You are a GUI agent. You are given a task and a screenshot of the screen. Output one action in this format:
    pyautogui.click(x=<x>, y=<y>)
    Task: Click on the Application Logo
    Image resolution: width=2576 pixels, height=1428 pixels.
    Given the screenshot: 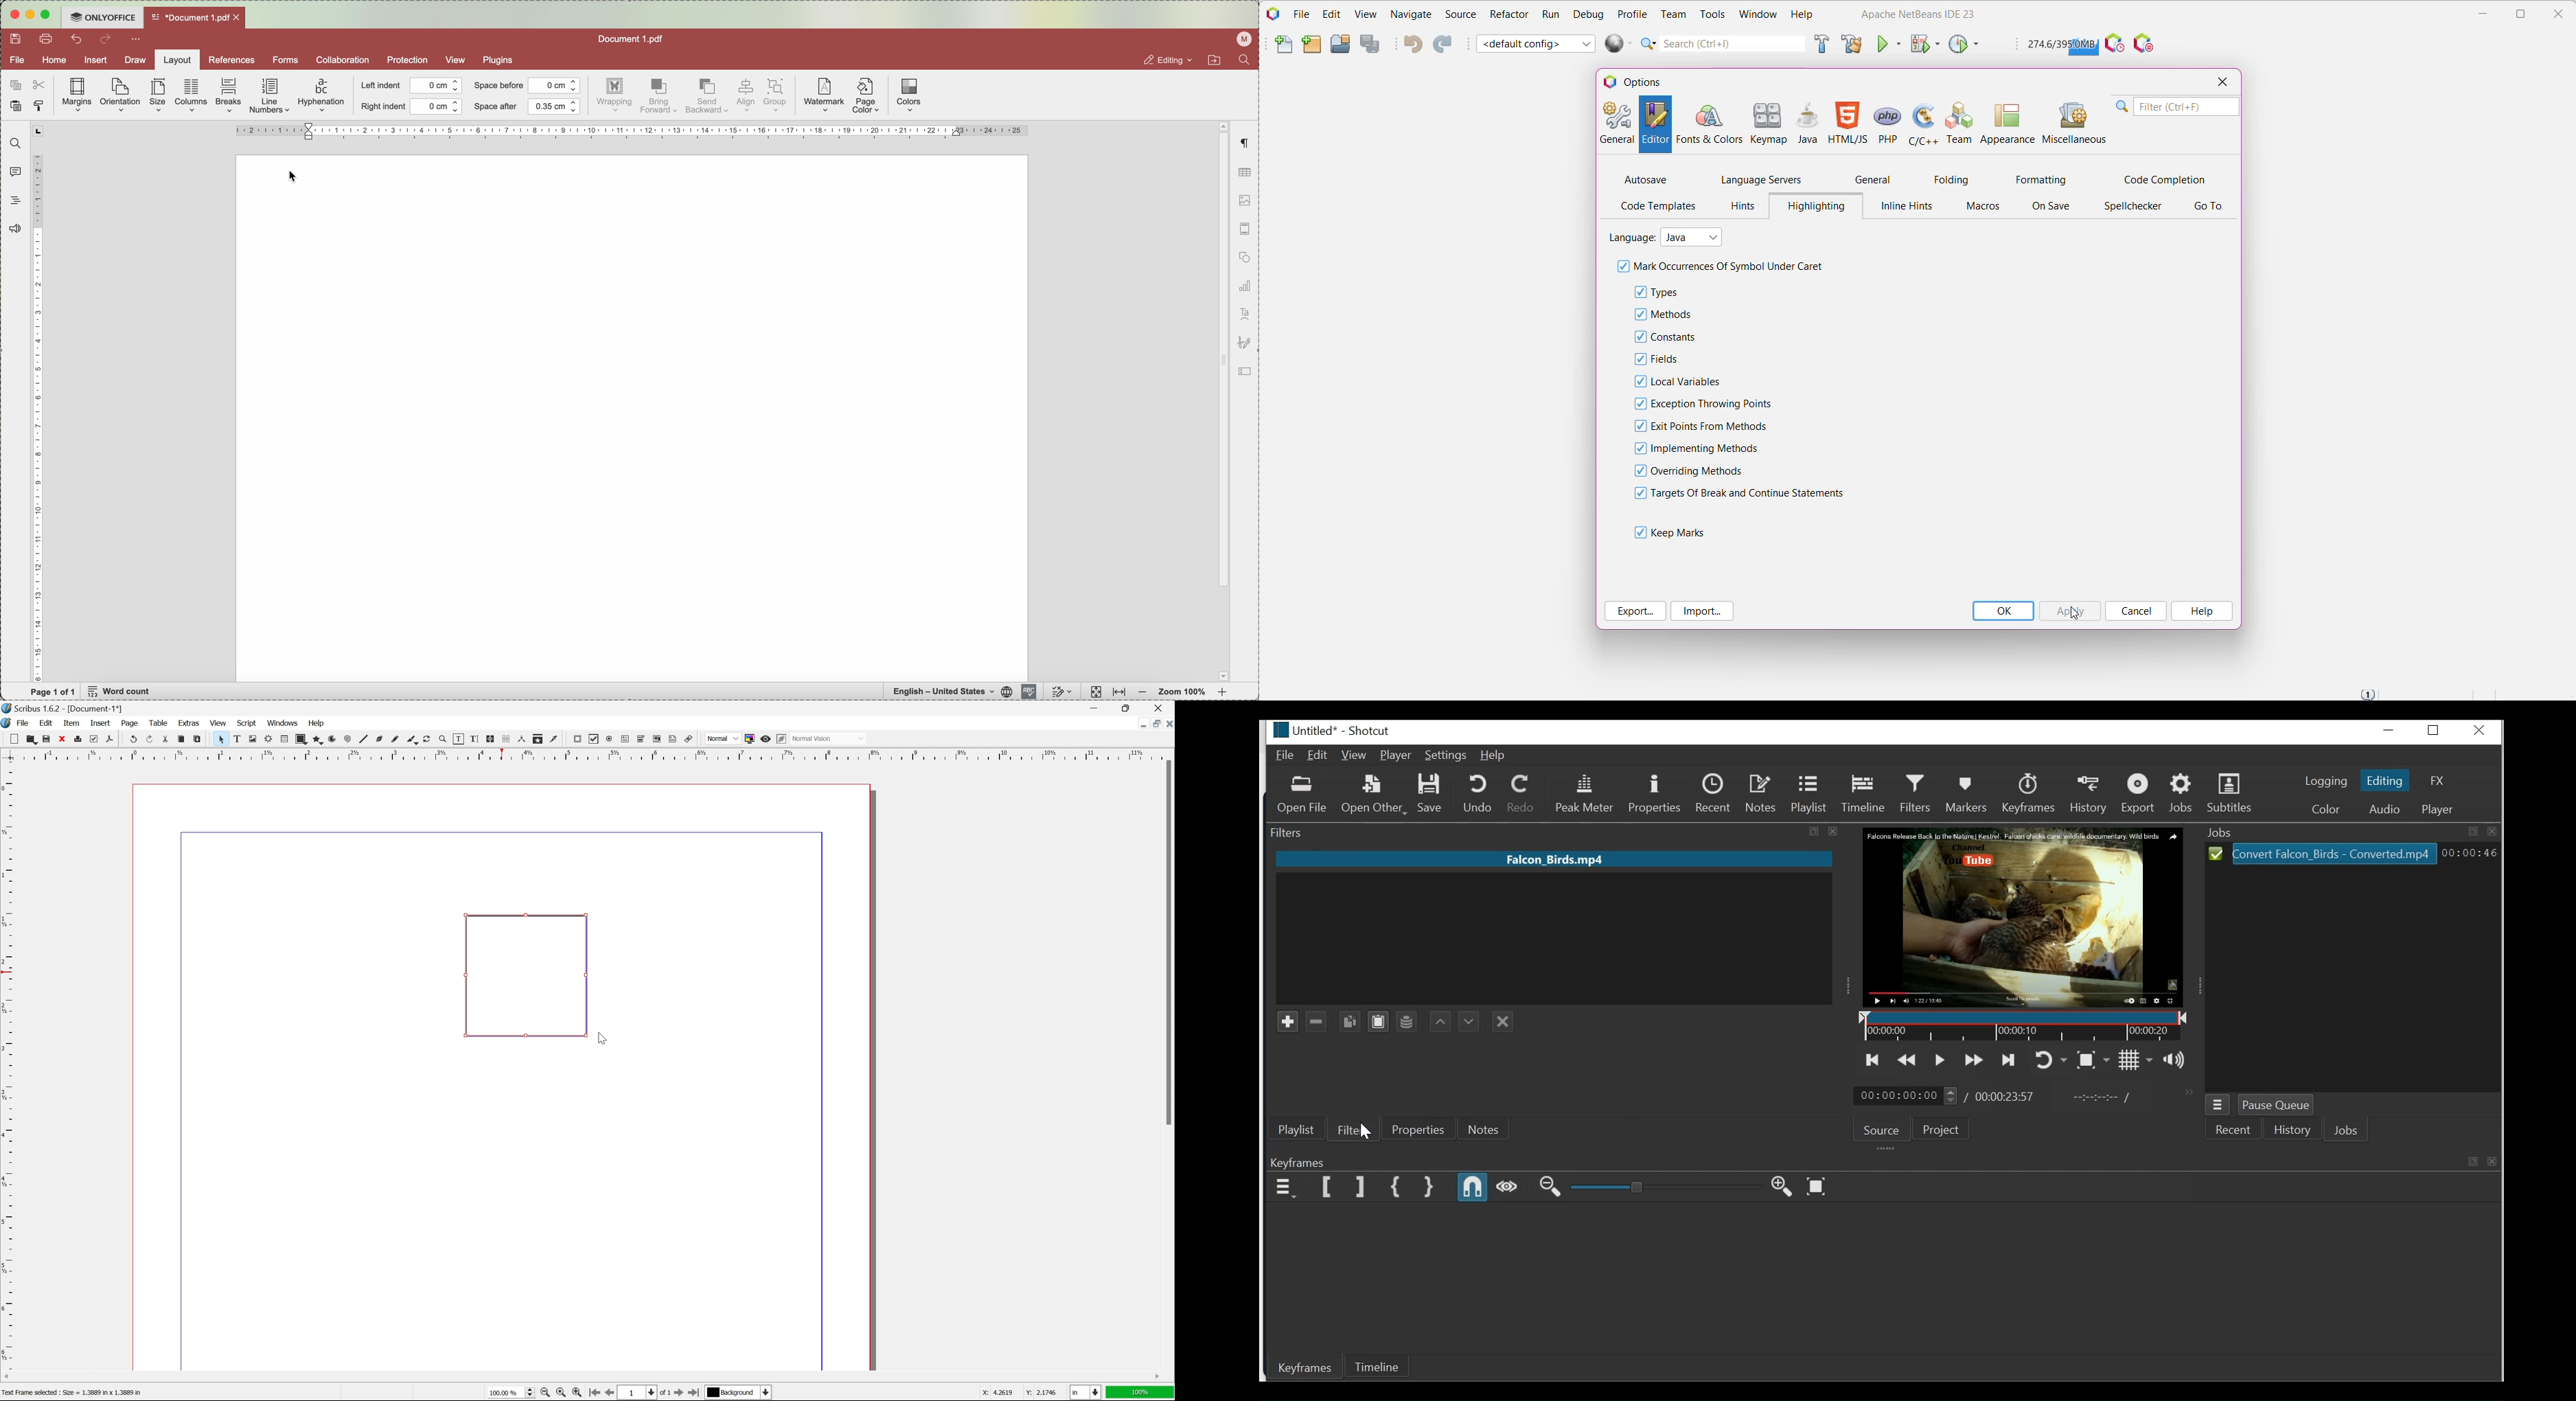 What is the action you would take?
    pyautogui.click(x=1272, y=14)
    